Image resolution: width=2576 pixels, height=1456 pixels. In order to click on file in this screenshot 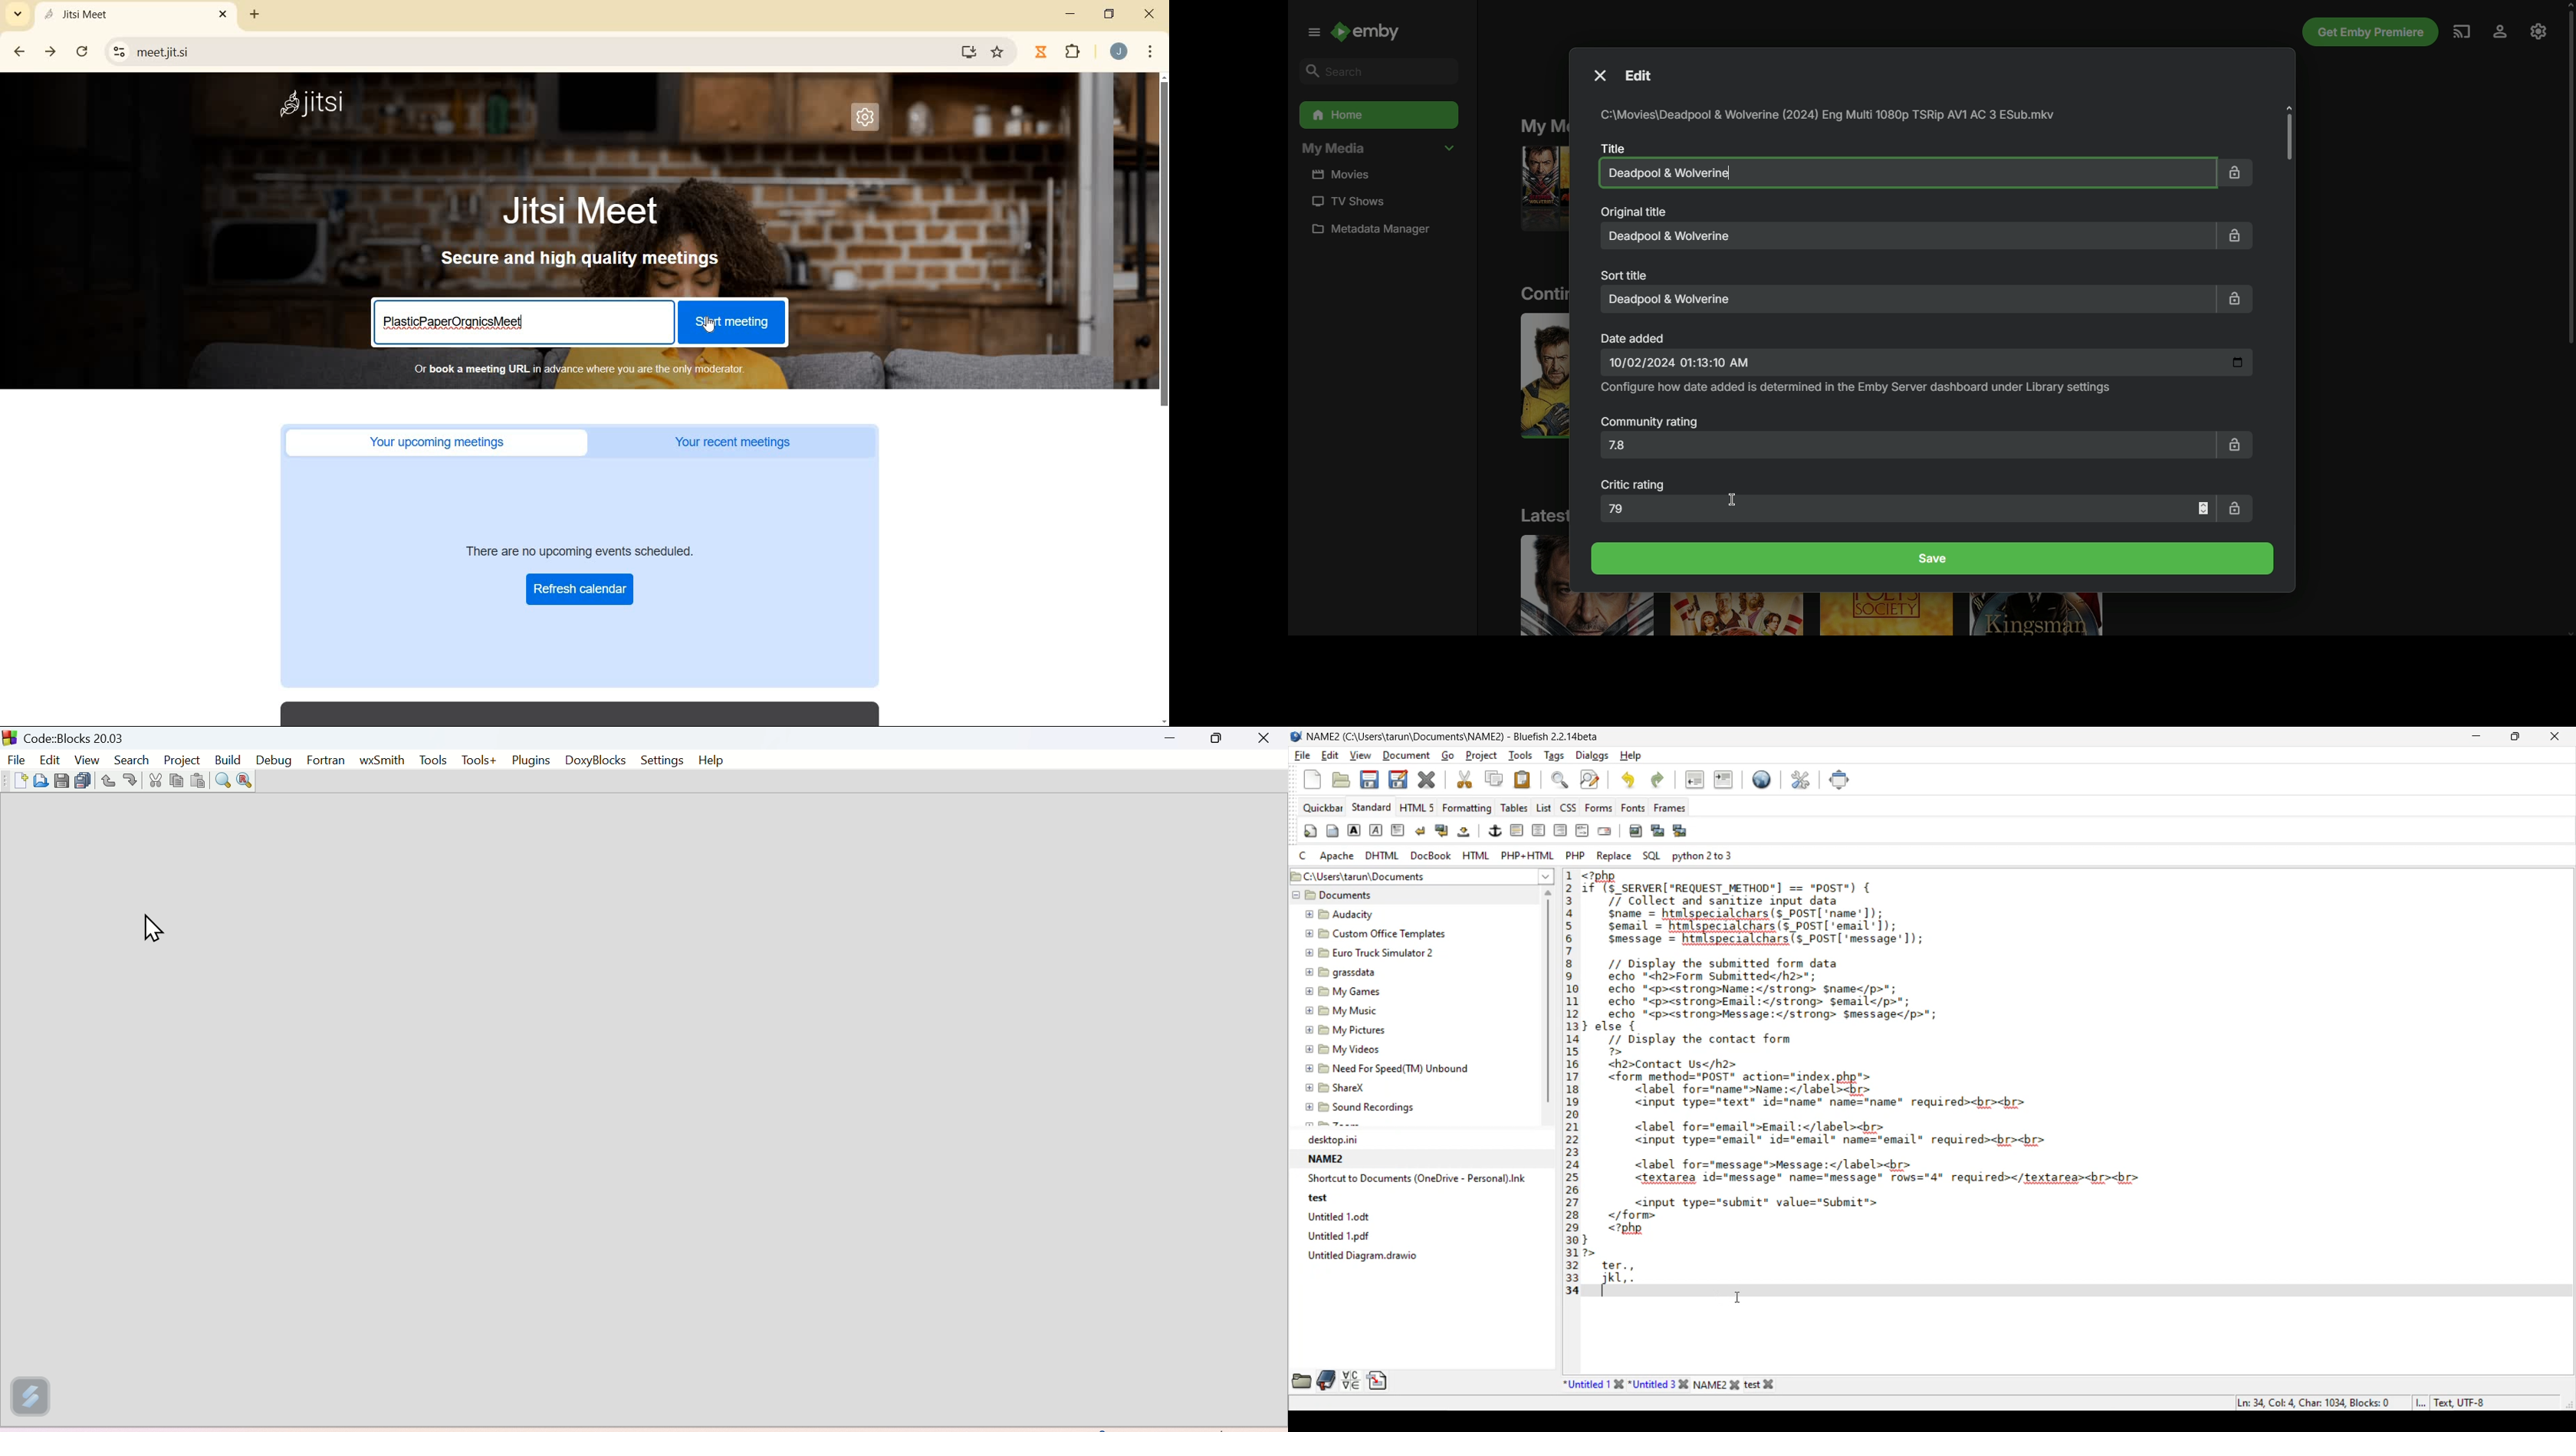, I will do `click(1302, 755)`.